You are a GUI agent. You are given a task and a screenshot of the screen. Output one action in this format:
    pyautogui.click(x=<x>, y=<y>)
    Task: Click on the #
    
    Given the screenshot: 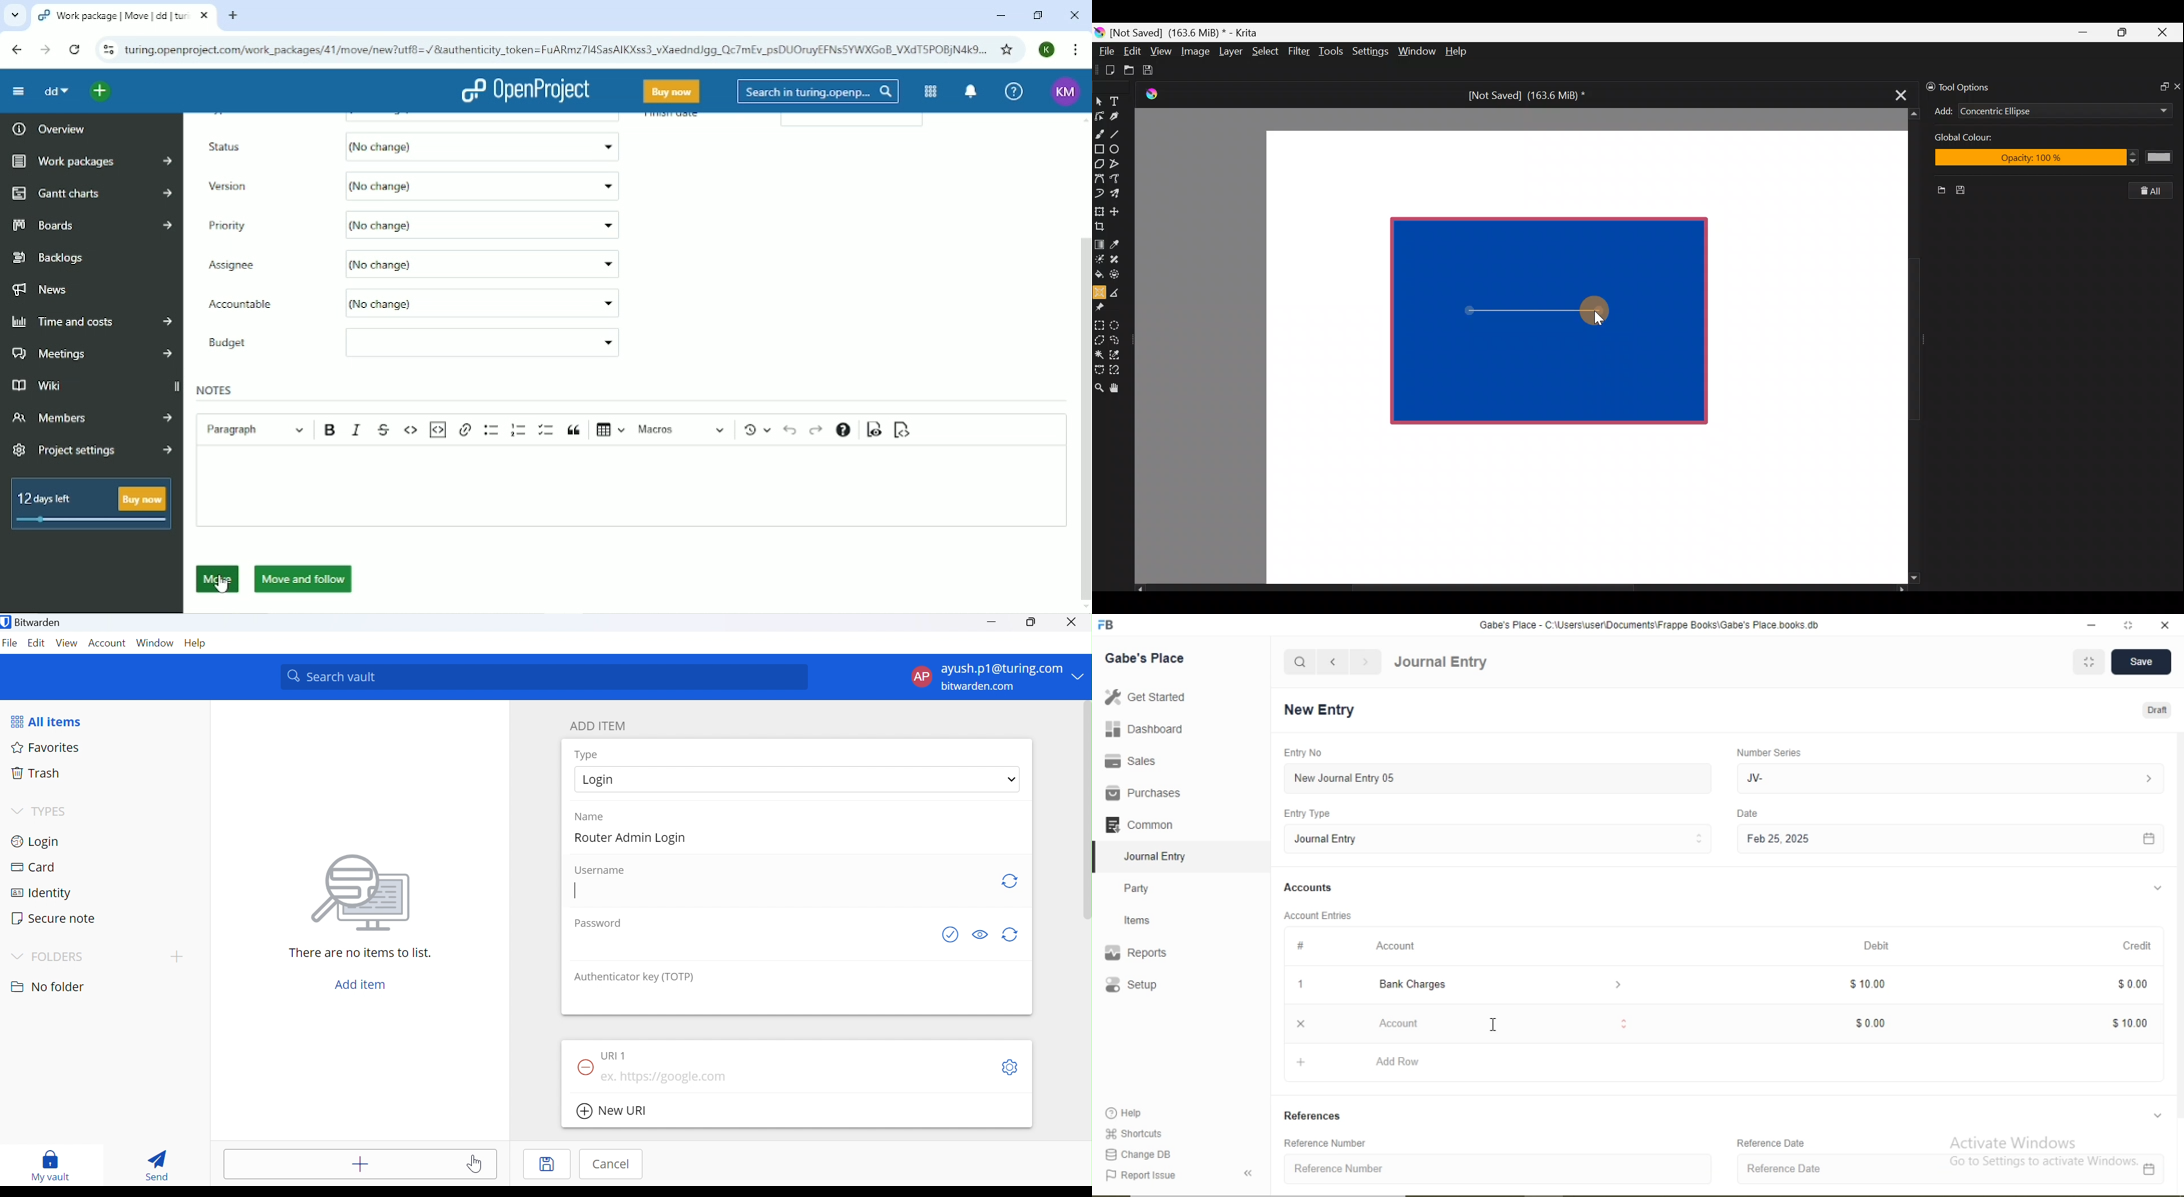 What is the action you would take?
    pyautogui.click(x=1302, y=946)
    